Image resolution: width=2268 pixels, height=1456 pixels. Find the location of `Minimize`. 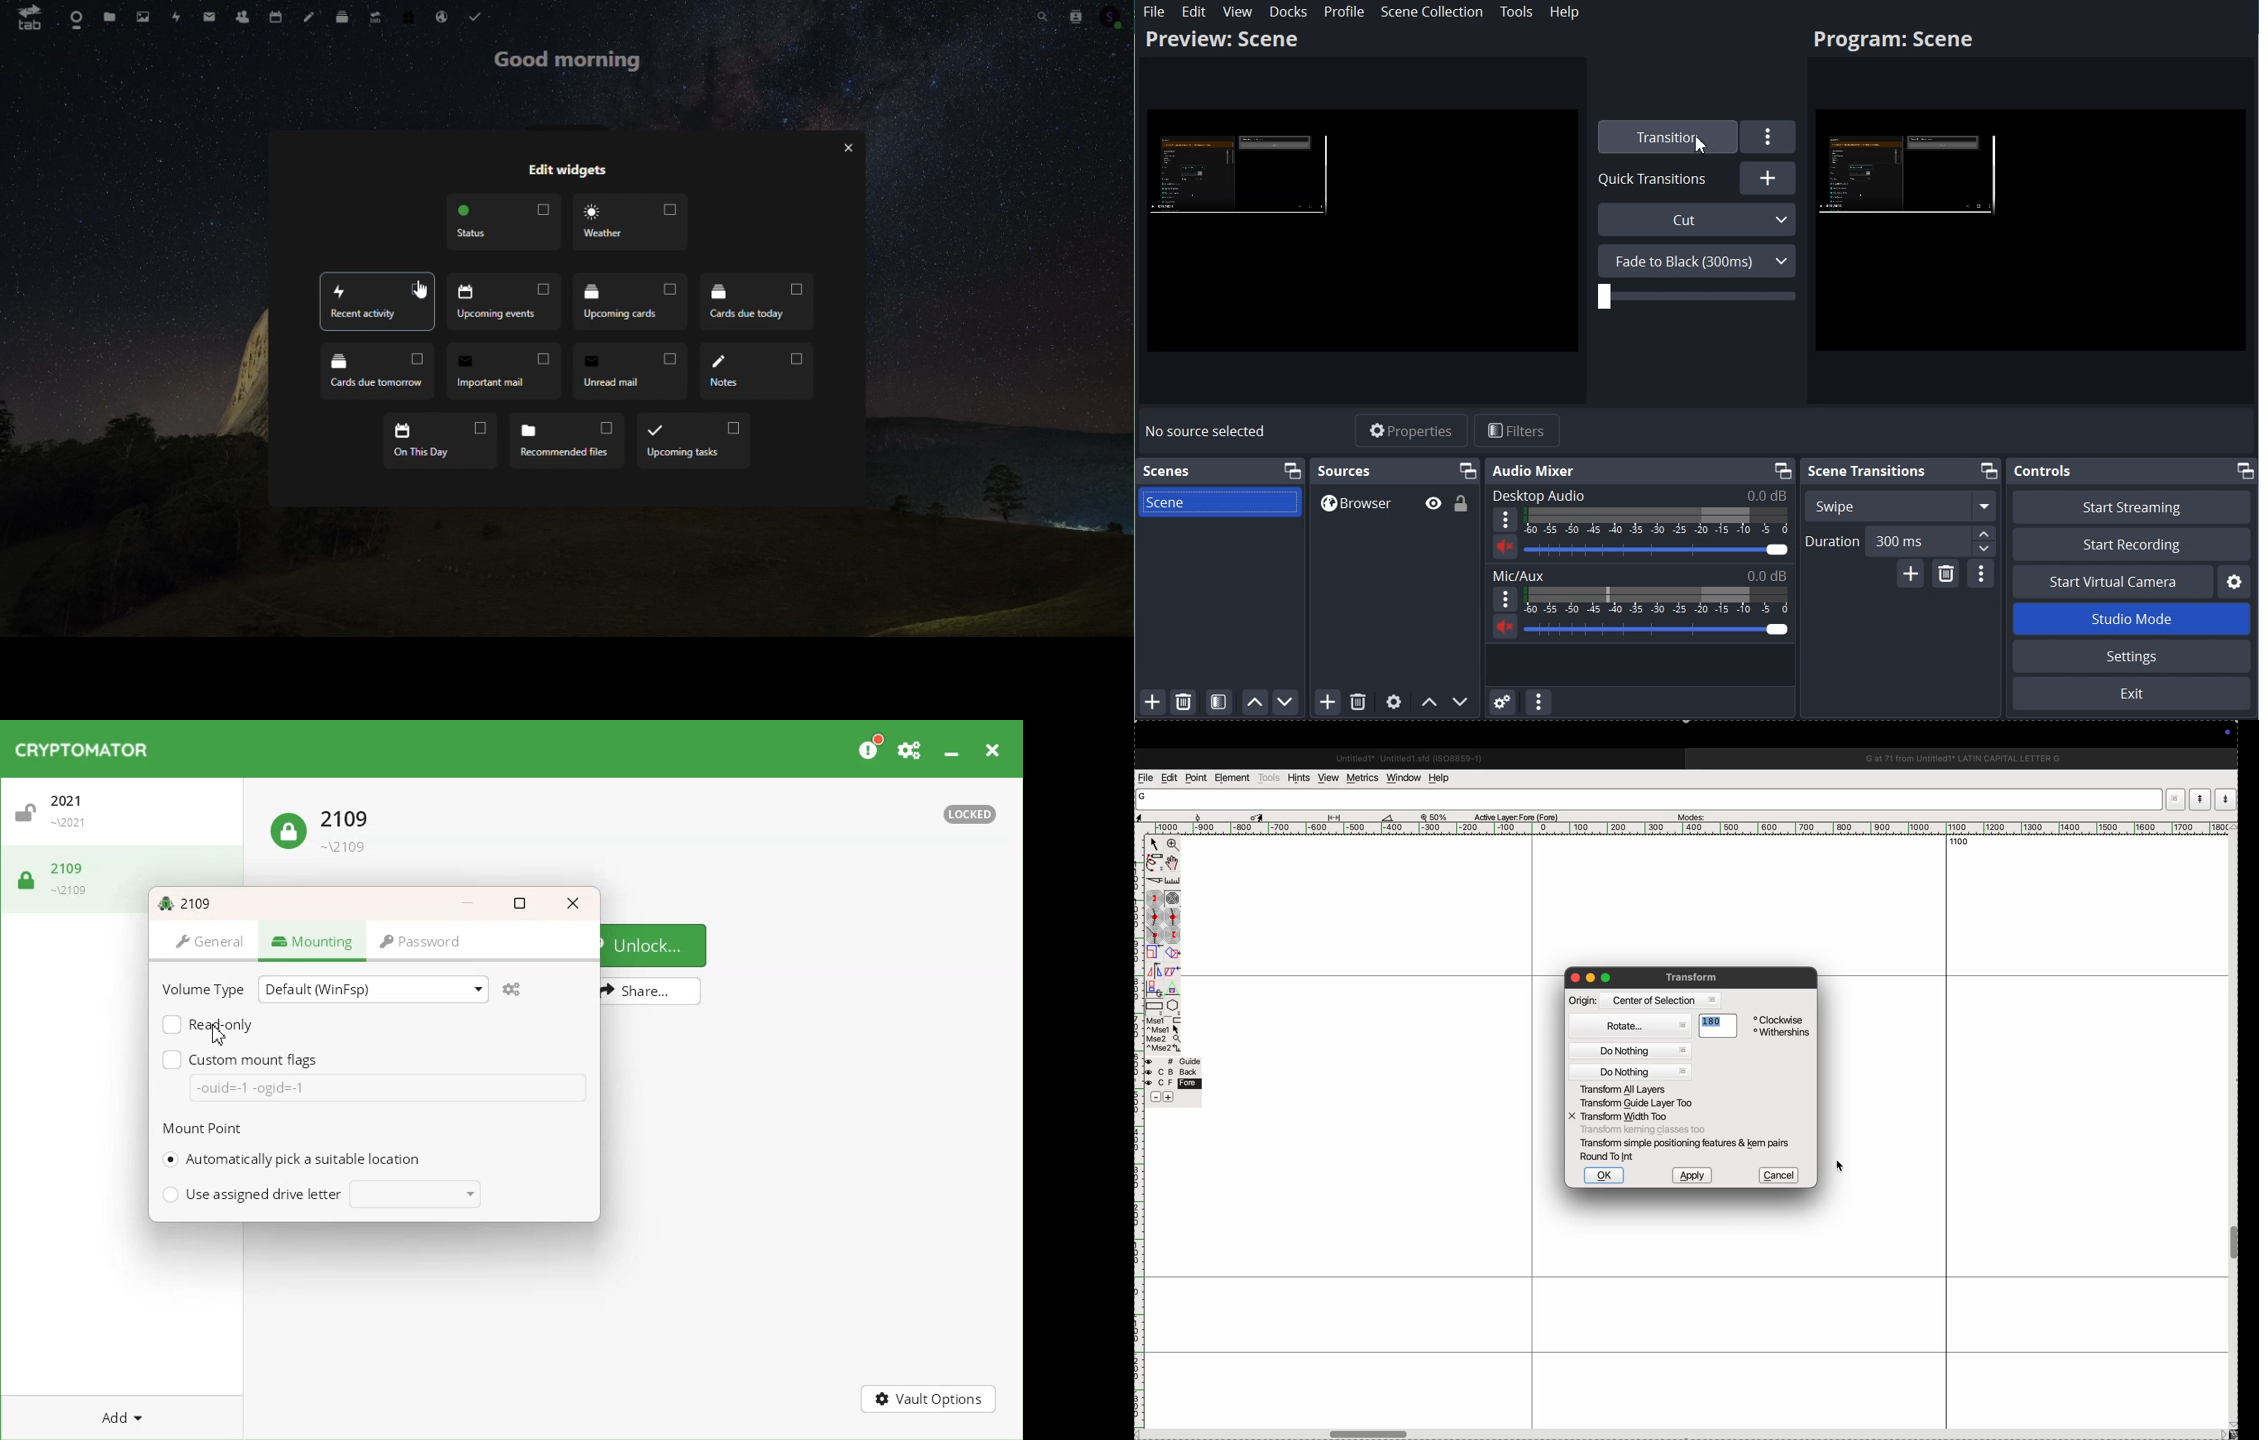

Minimize is located at coordinates (468, 902).